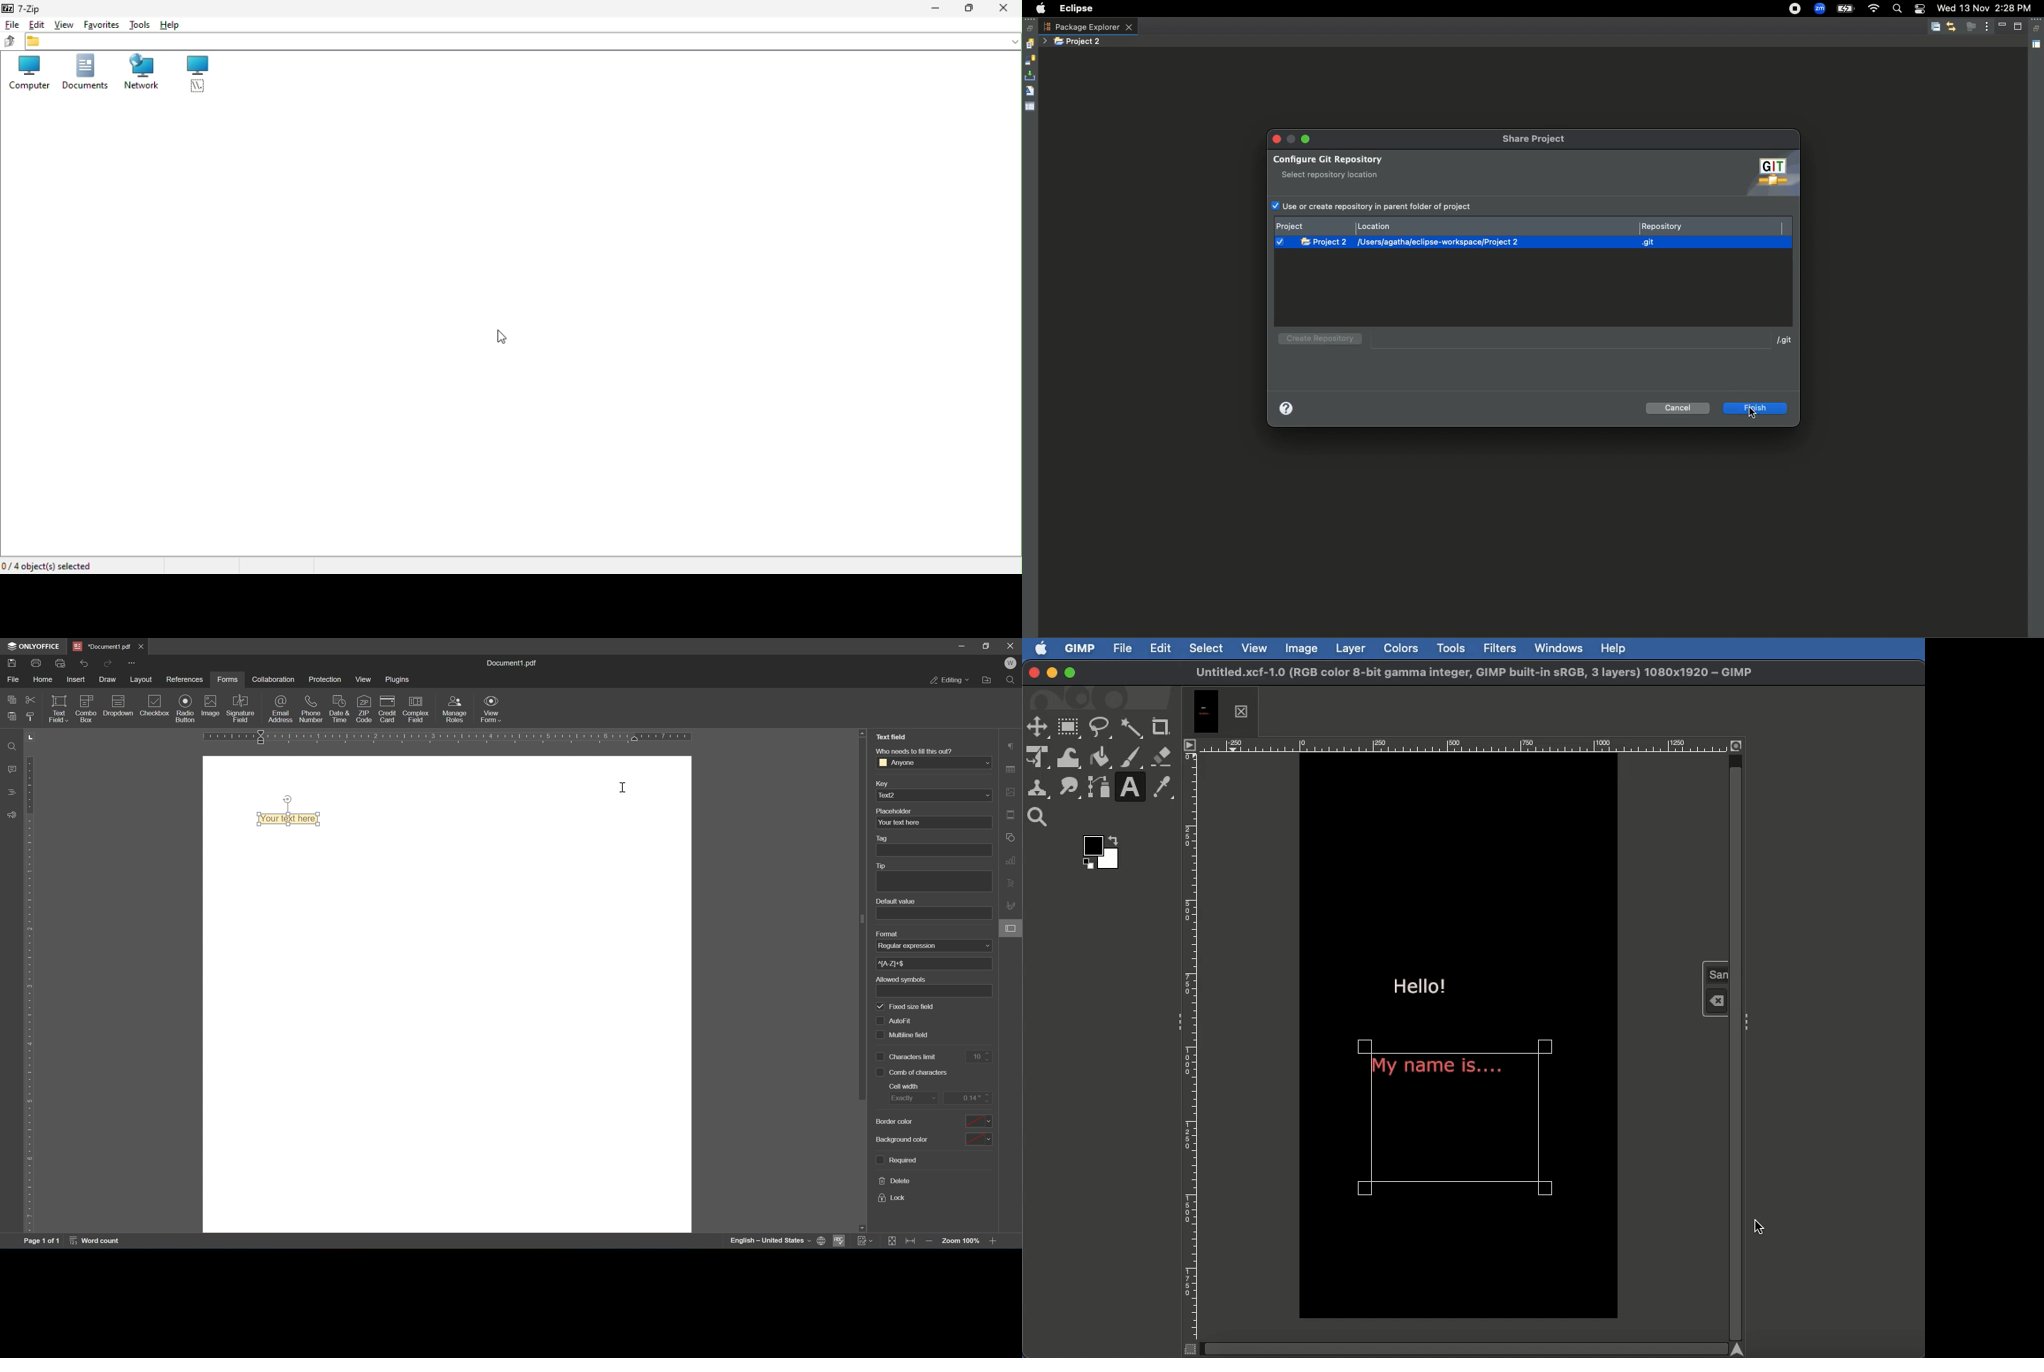  I want to click on your text here, so click(899, 822).